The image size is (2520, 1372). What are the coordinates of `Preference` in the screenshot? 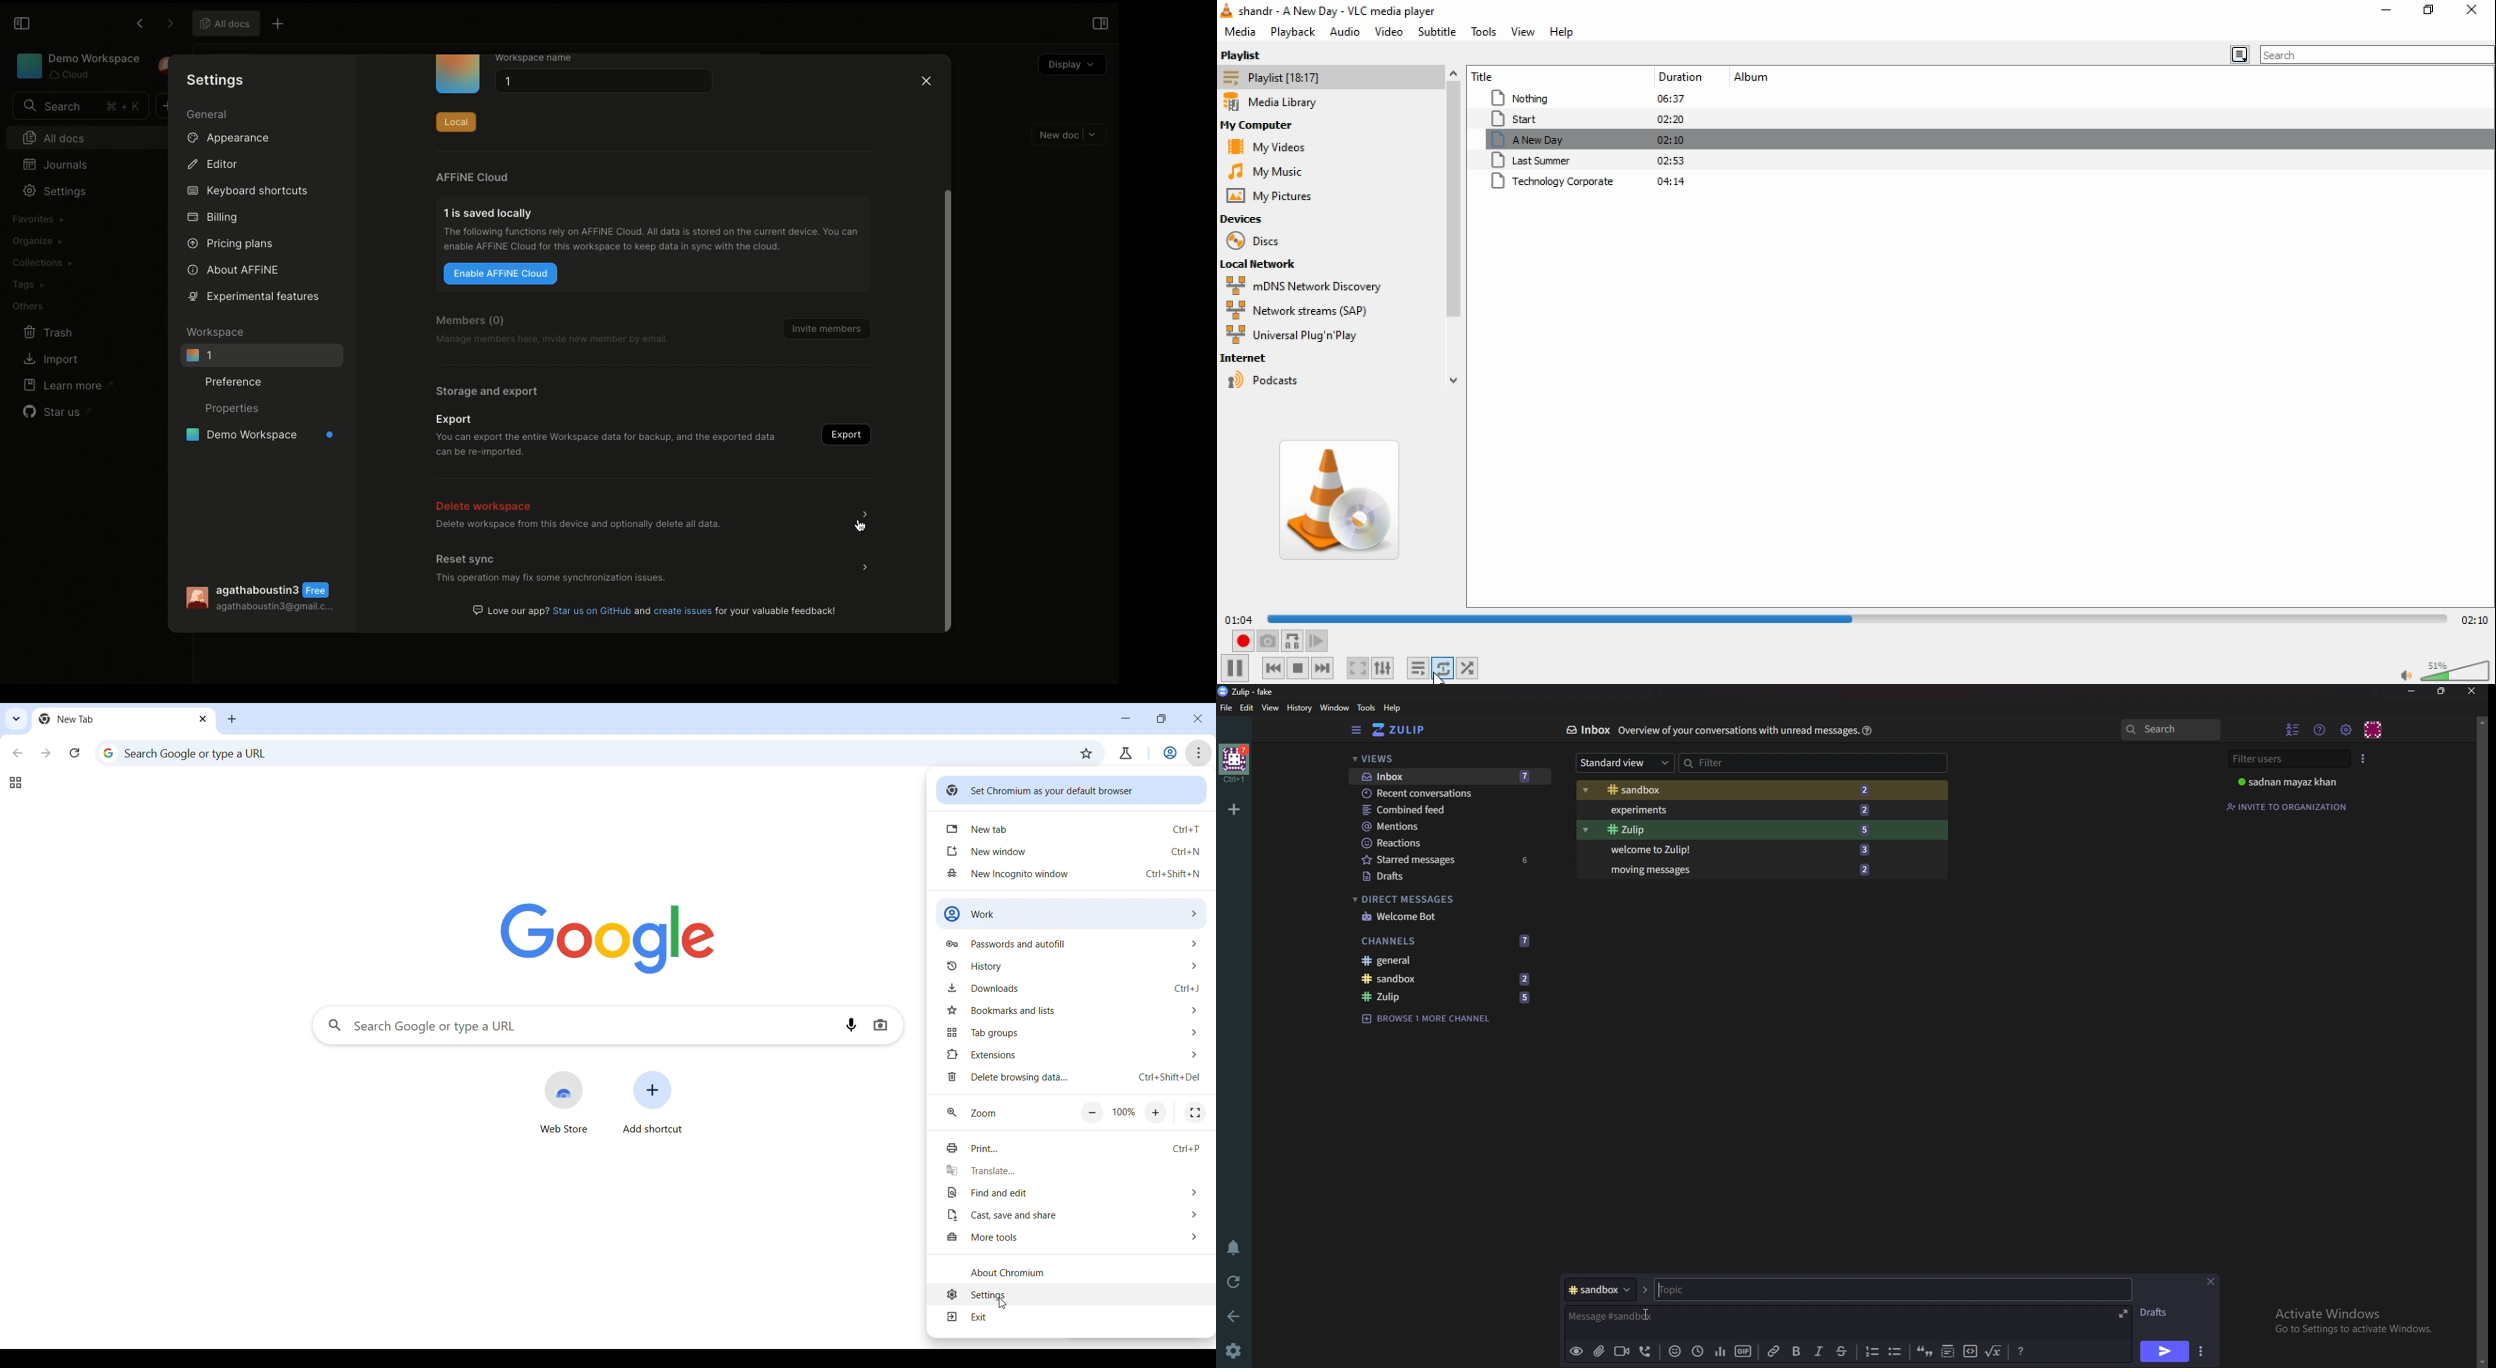 It's located at (238, 381).